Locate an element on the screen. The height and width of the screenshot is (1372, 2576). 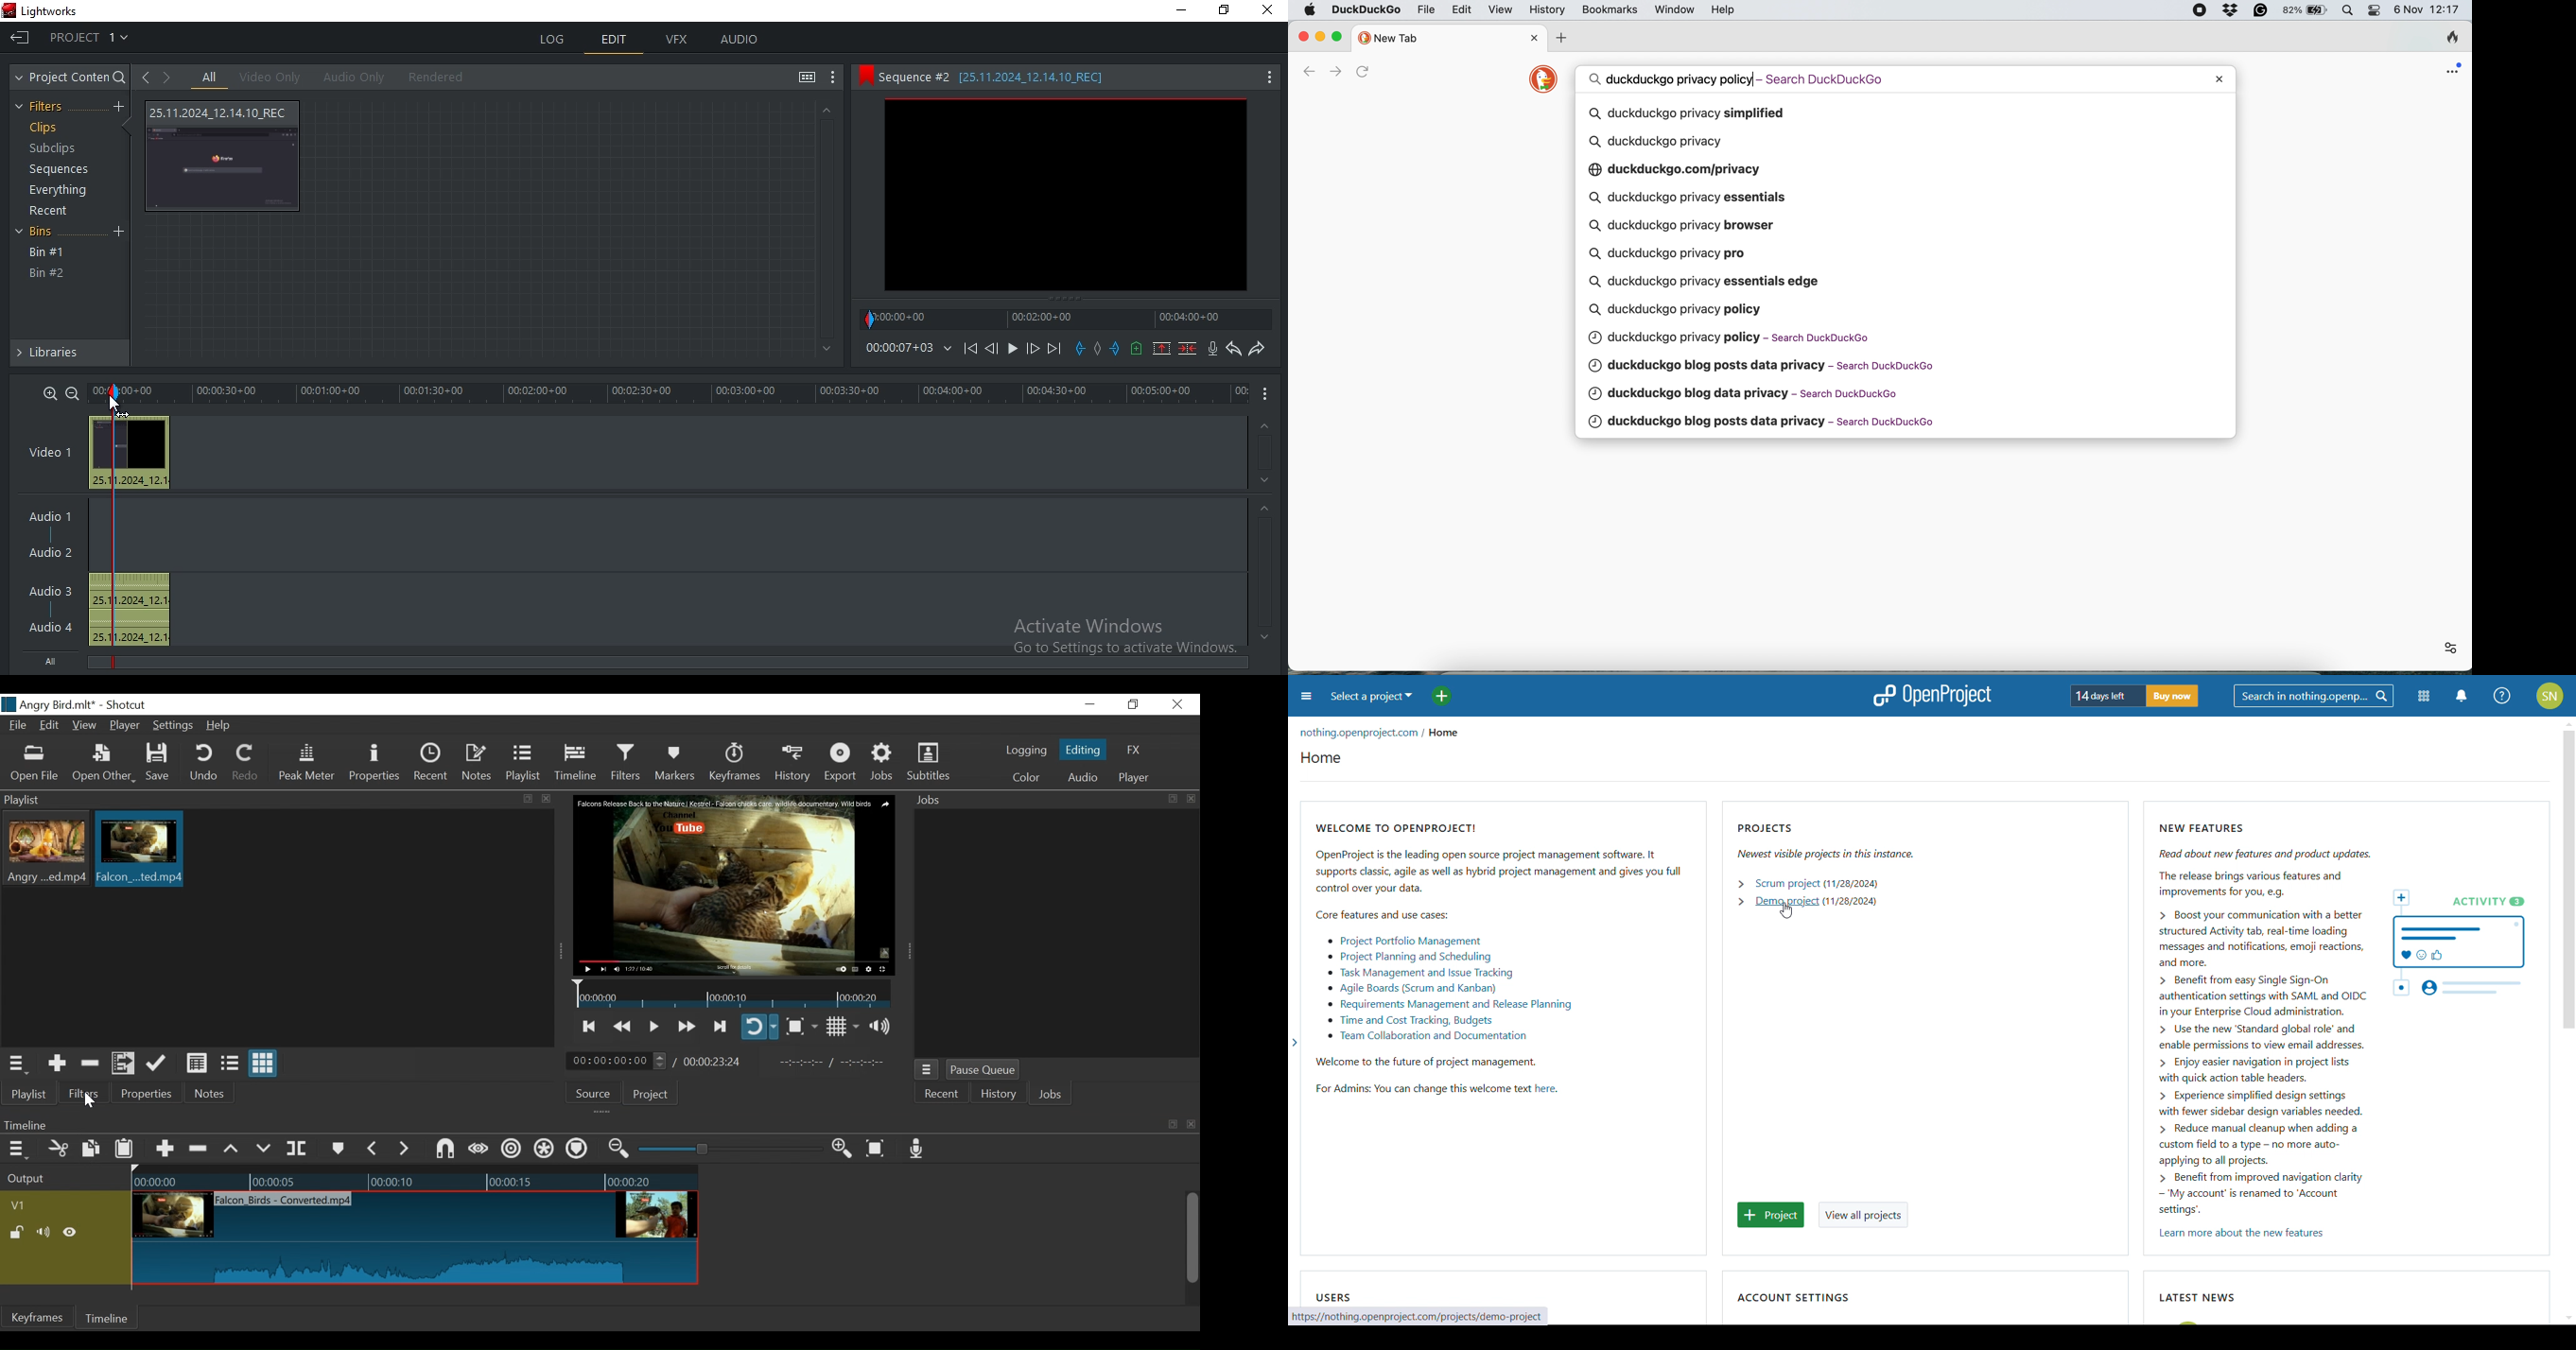
Output is located at coordinates (63, 1179).